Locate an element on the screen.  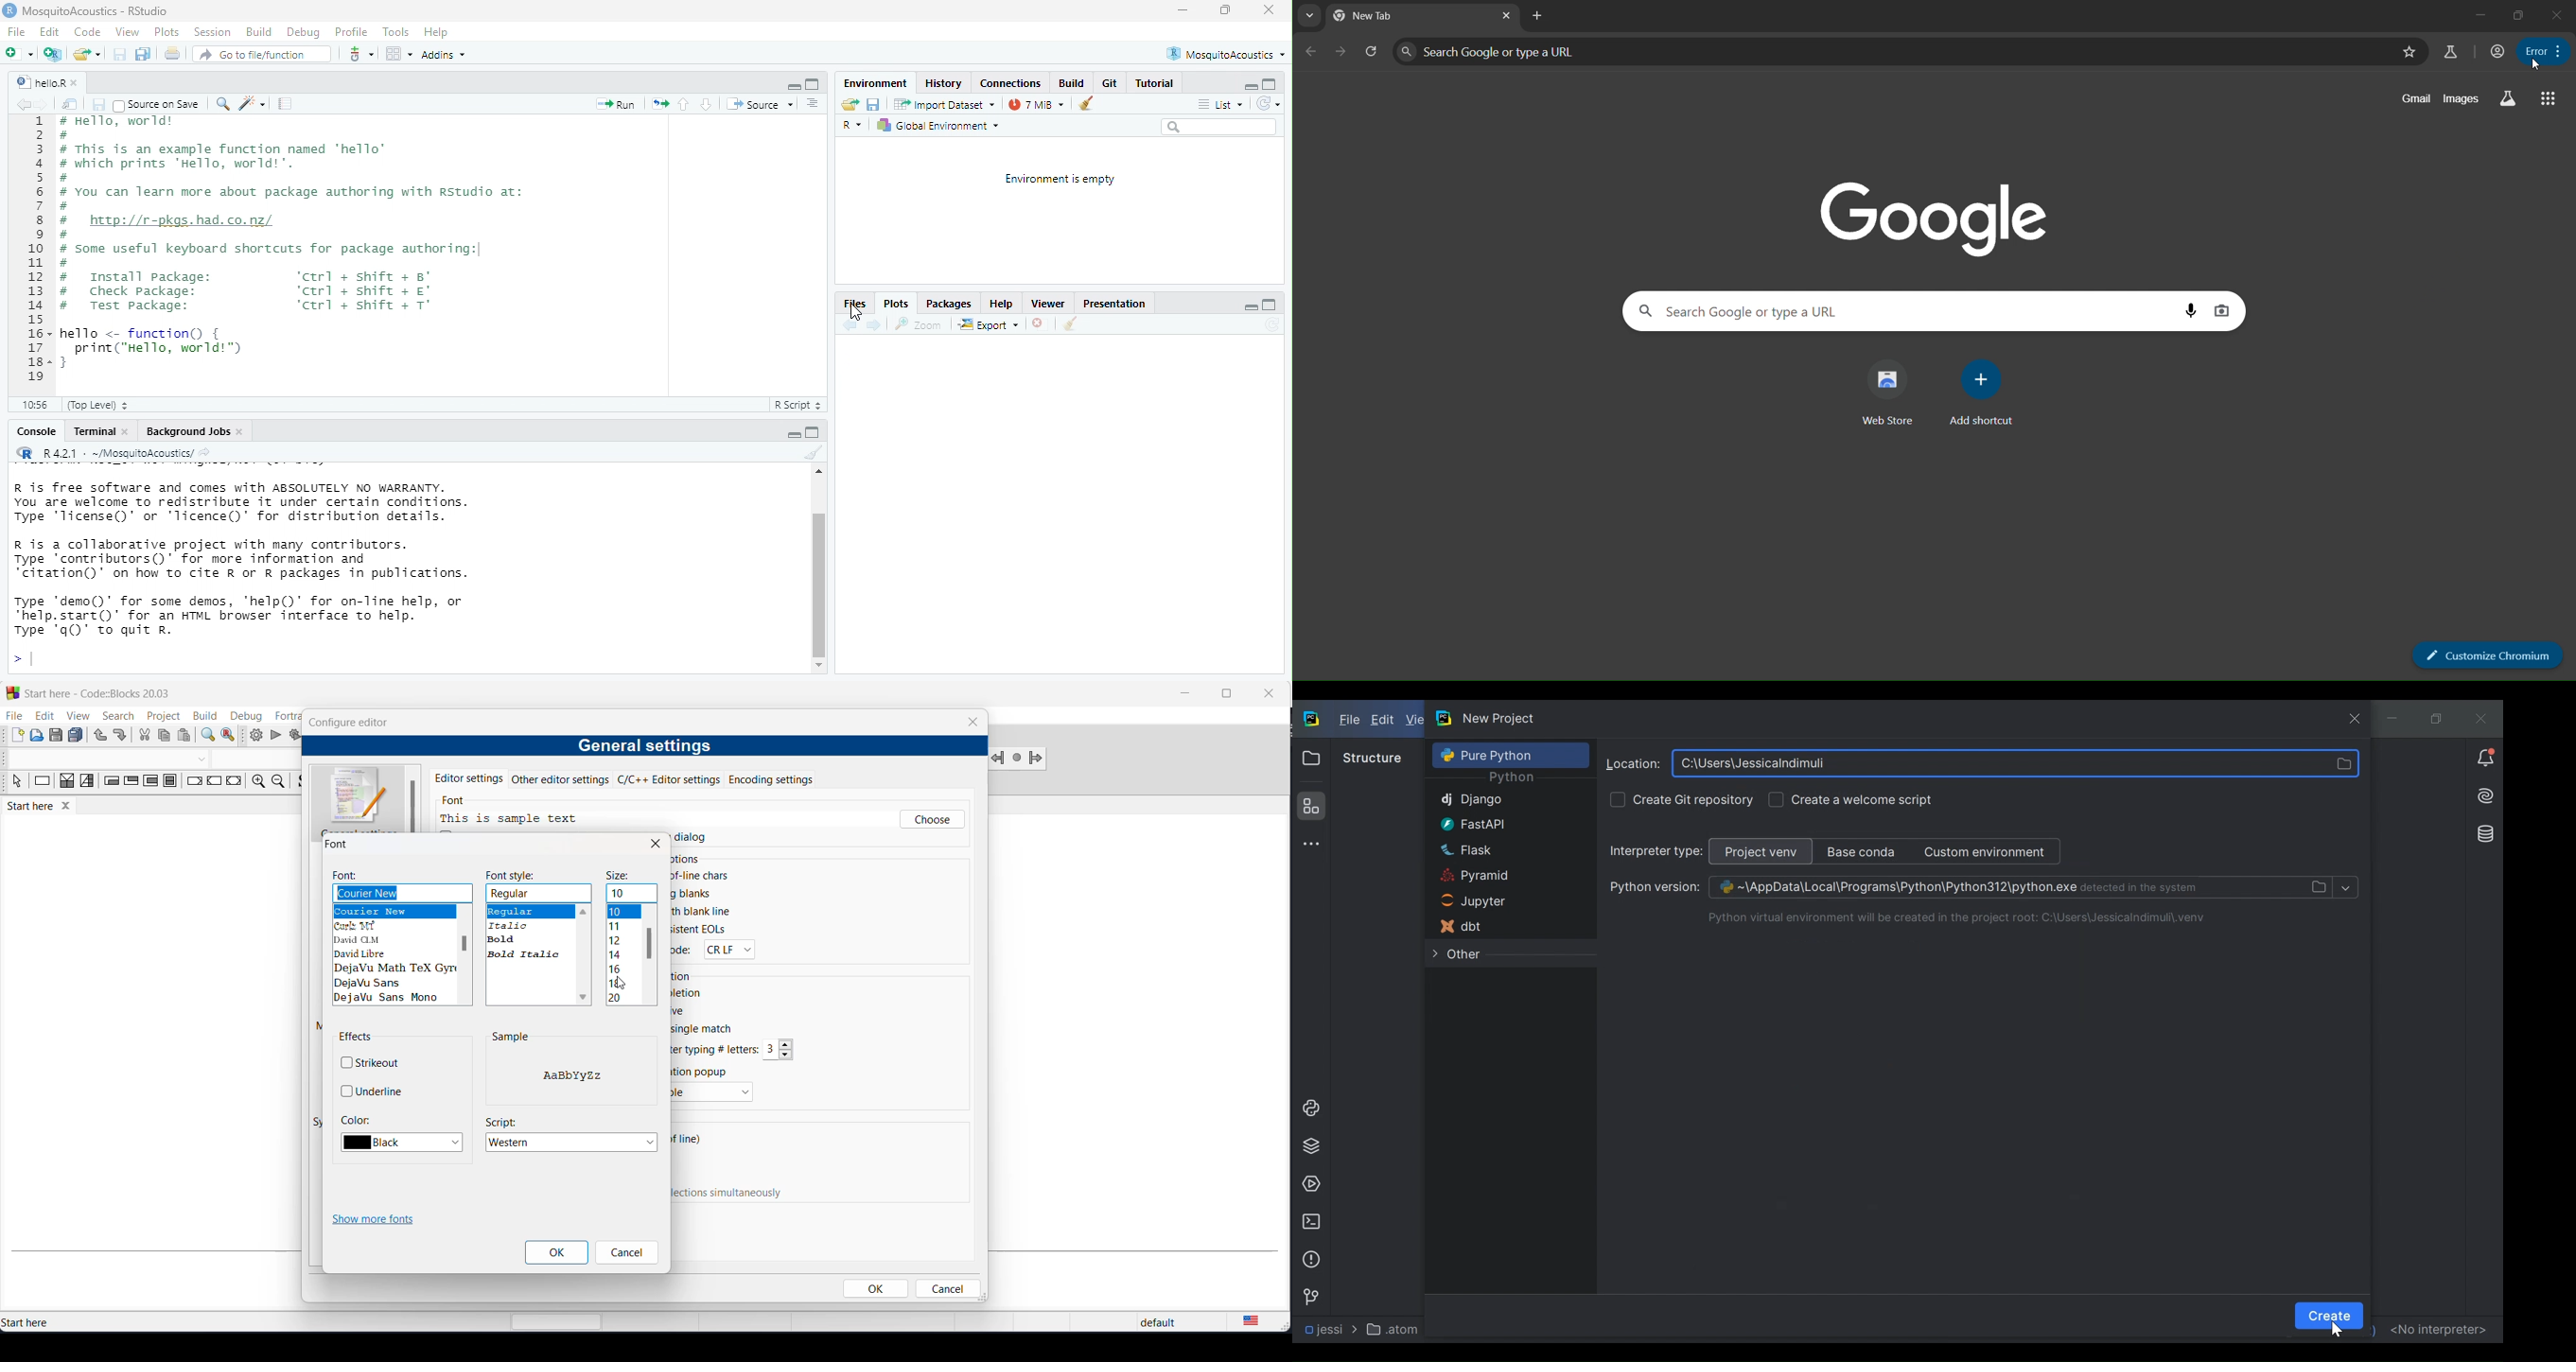
maximize is located at coordinates (1225, 694).